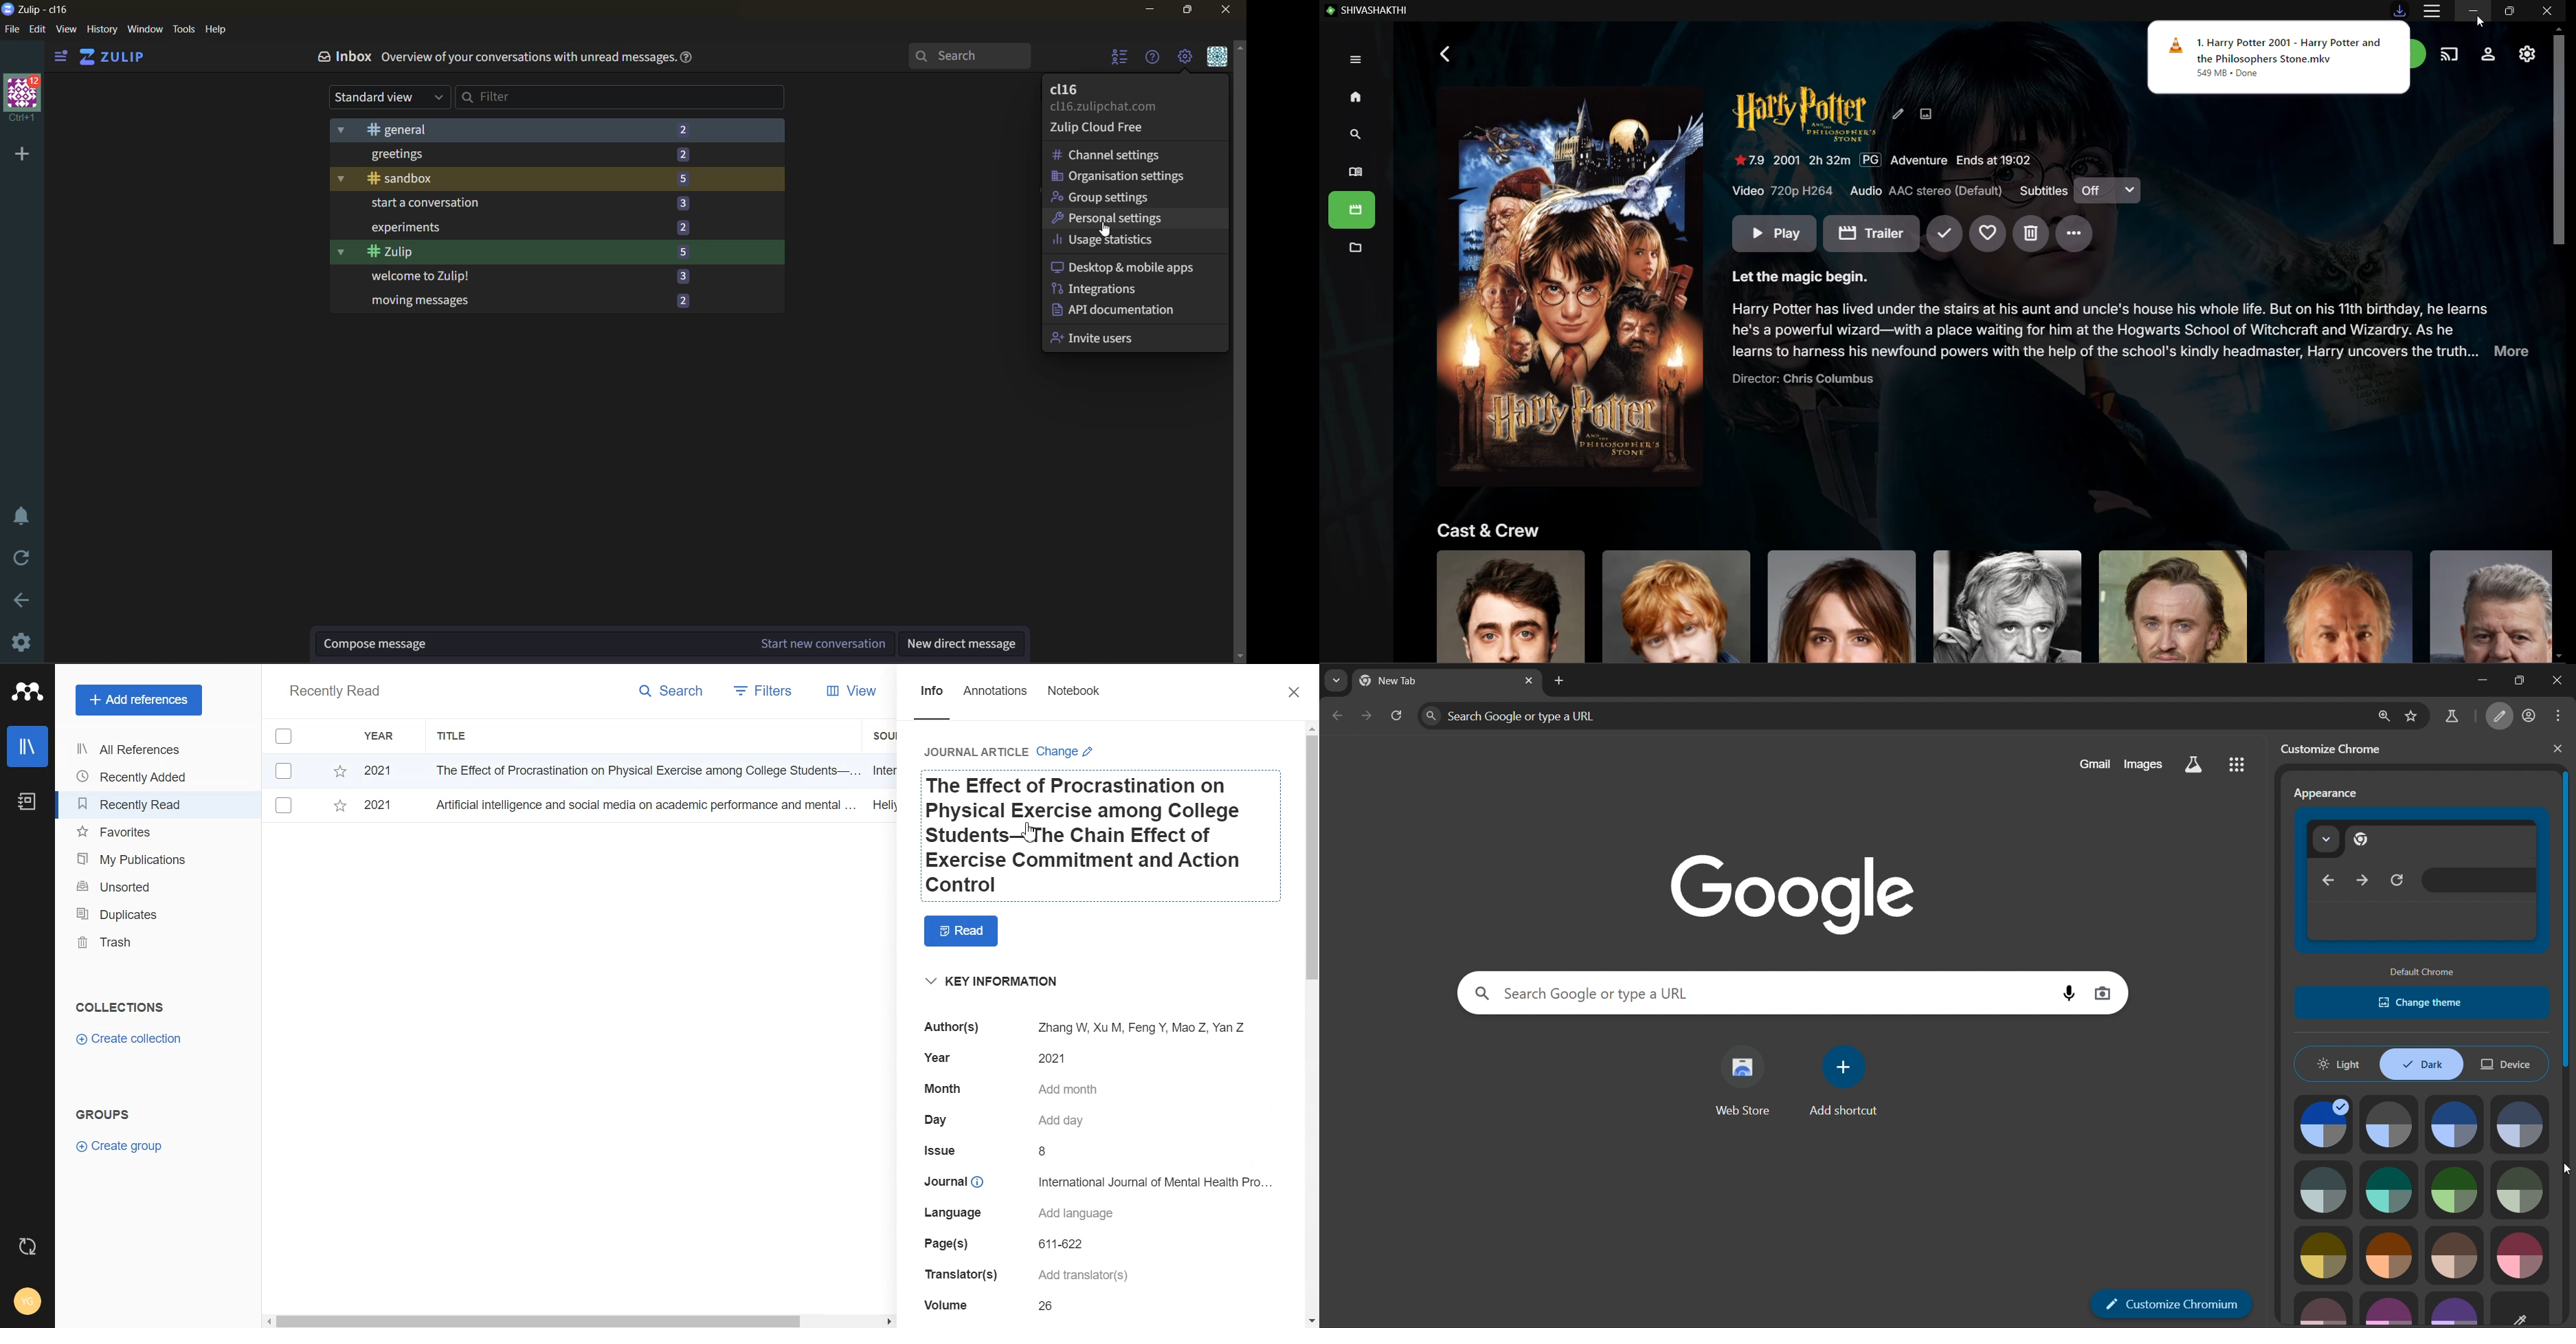 This screenshot has height=1344, width=2576. Describe the element at coordinates (27, 691) in the screenshot. I see `Logo` at that location.